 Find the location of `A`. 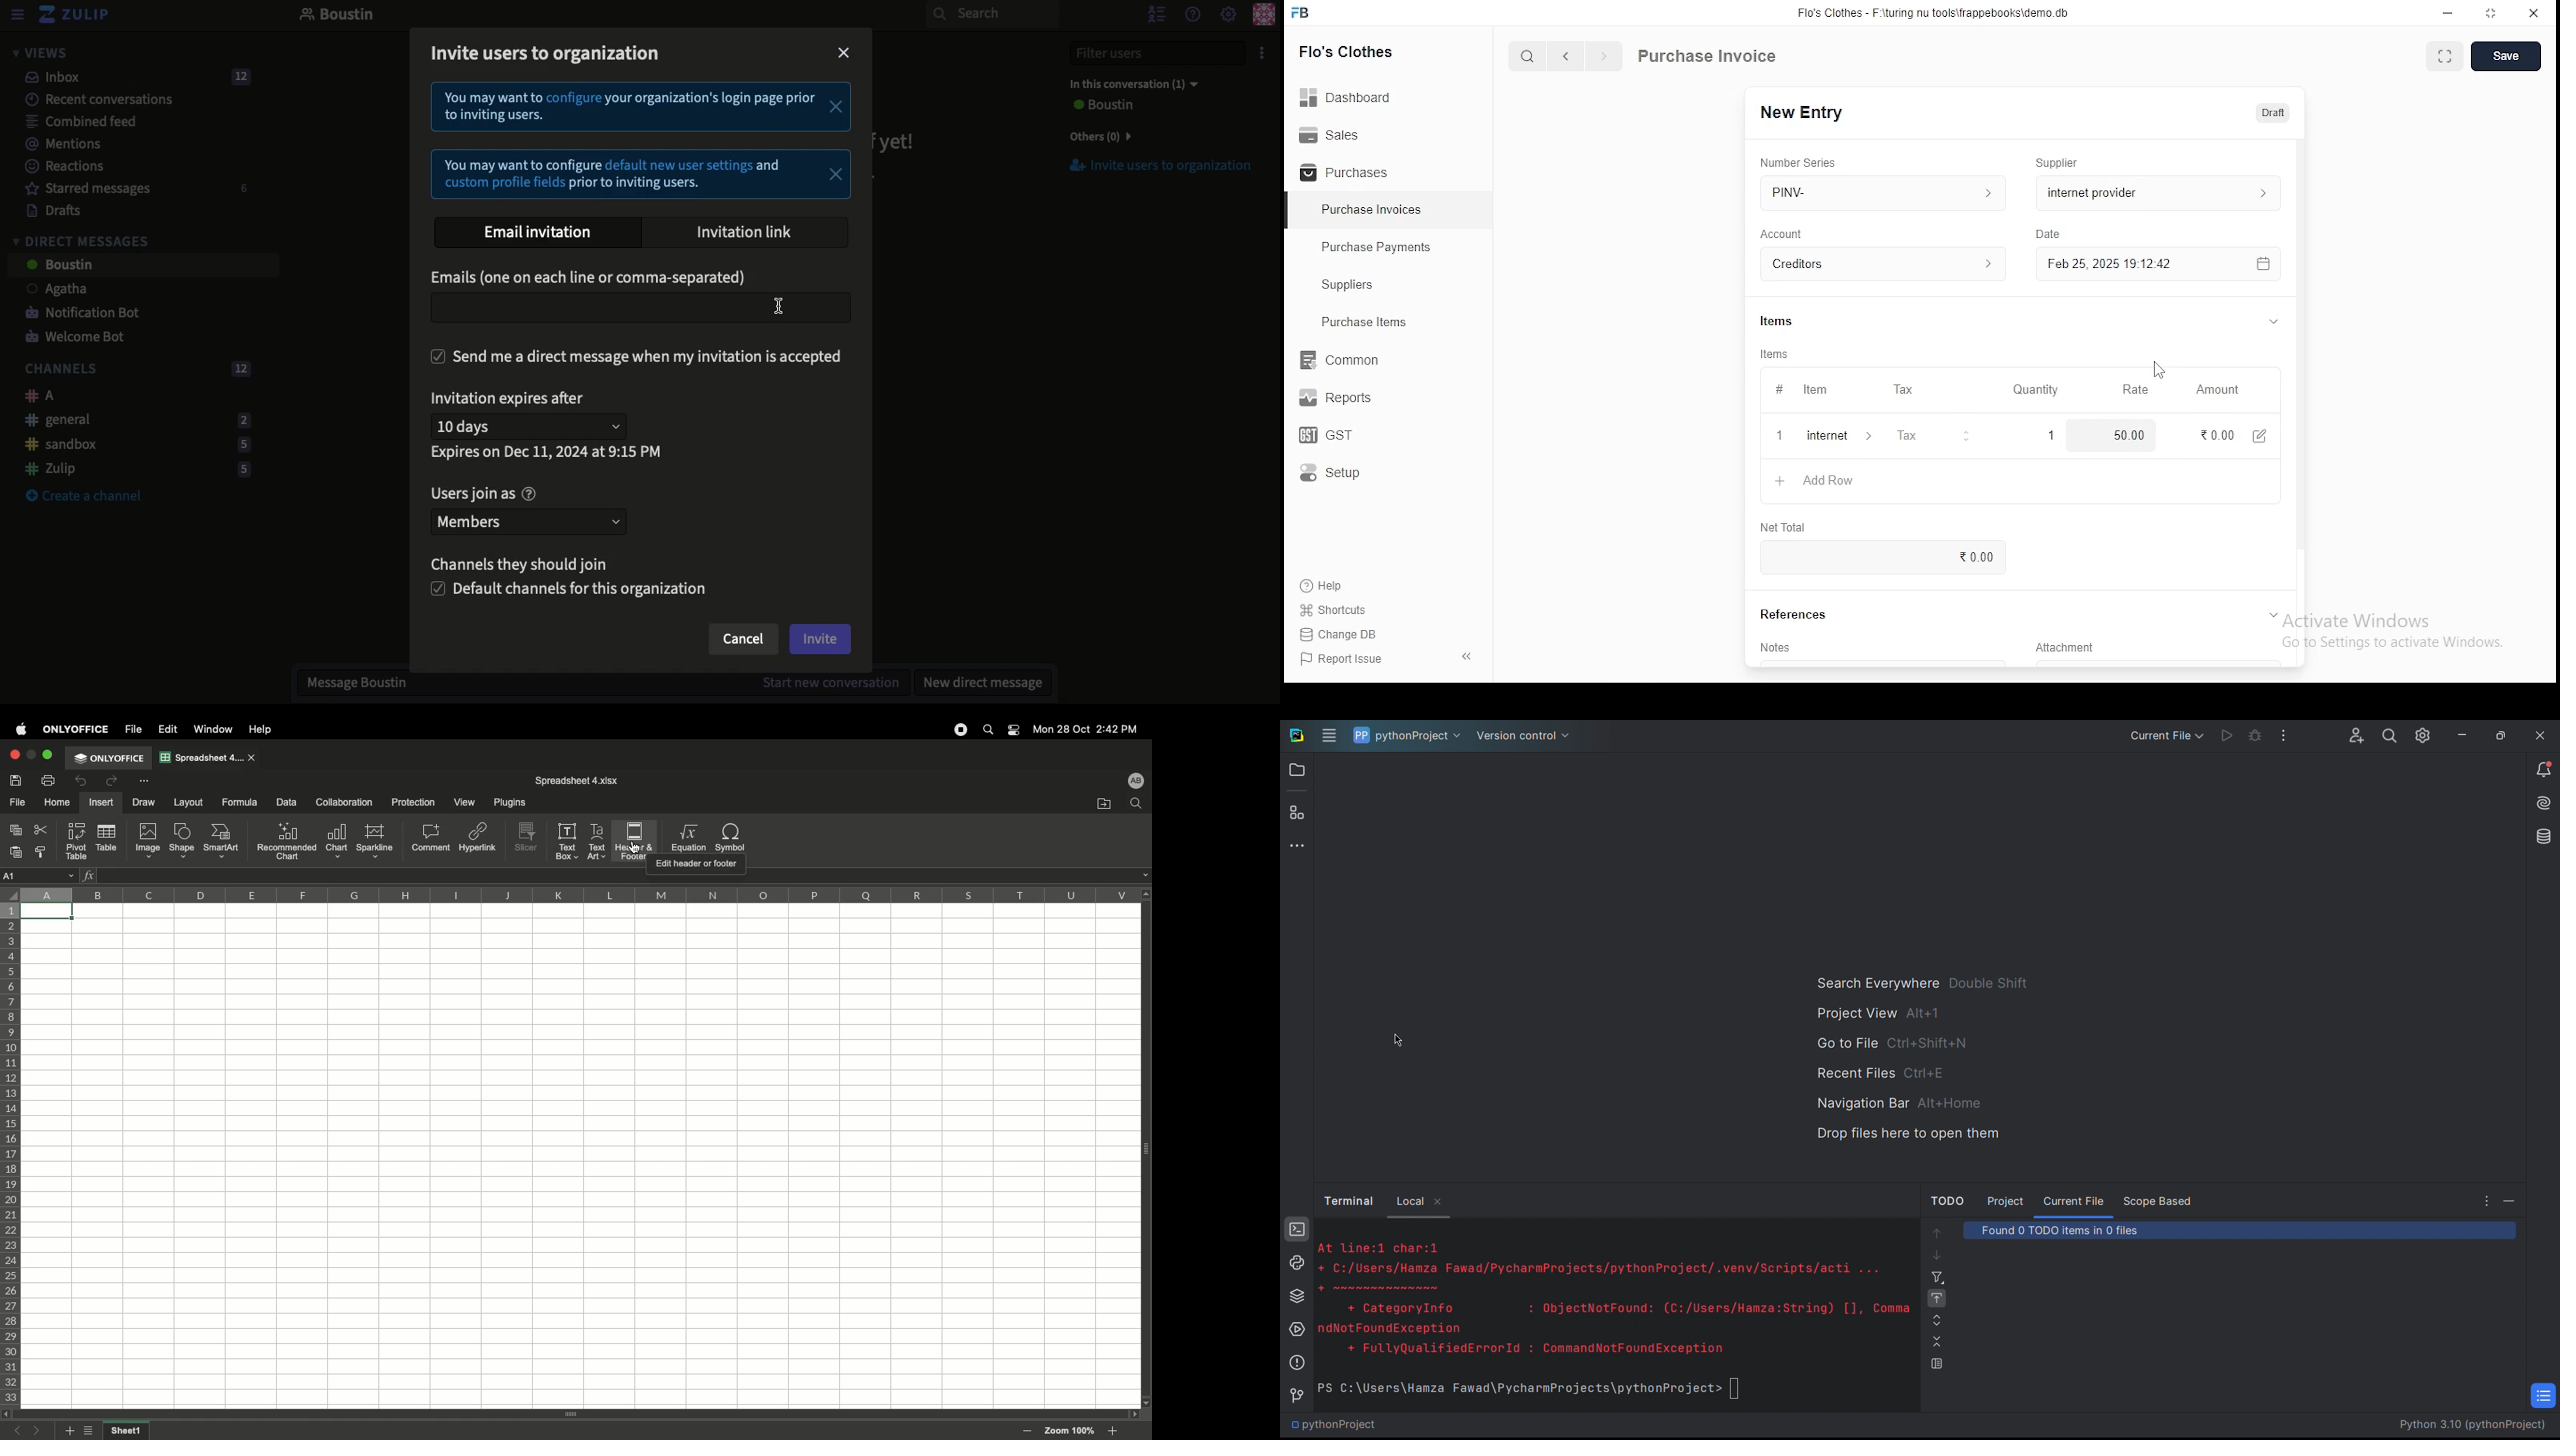

A is located at coordinates (35, 396).